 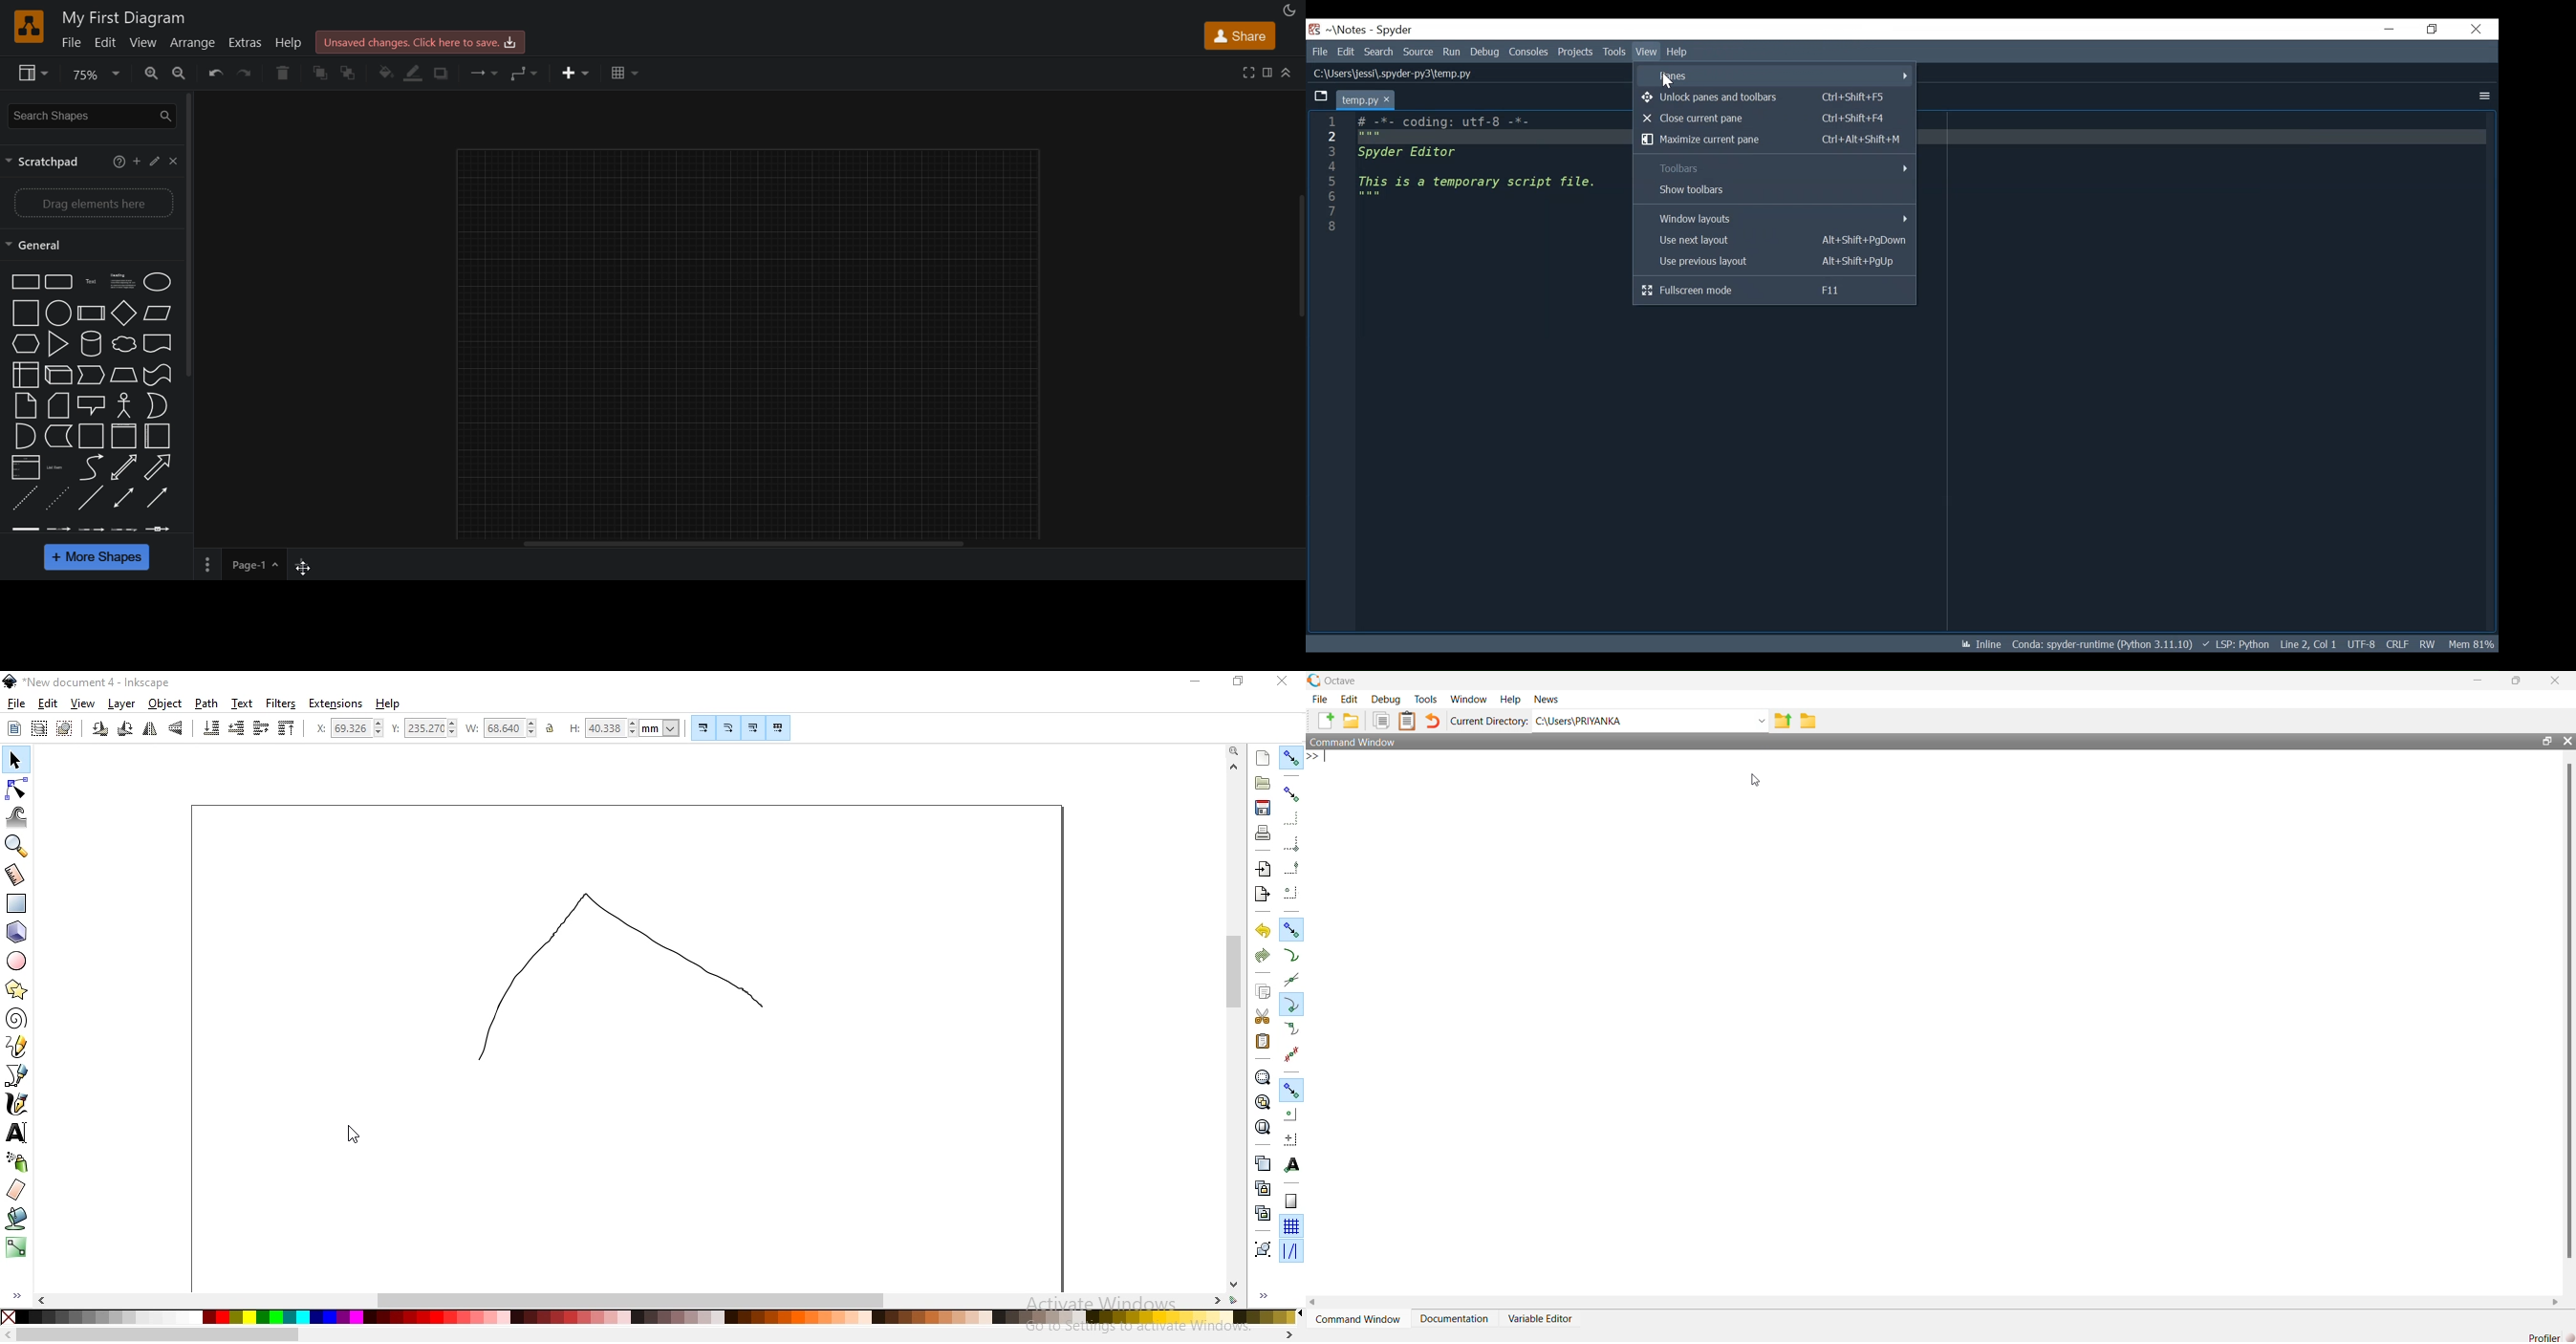 I want to click on Help, so click(x=1645, y=52).